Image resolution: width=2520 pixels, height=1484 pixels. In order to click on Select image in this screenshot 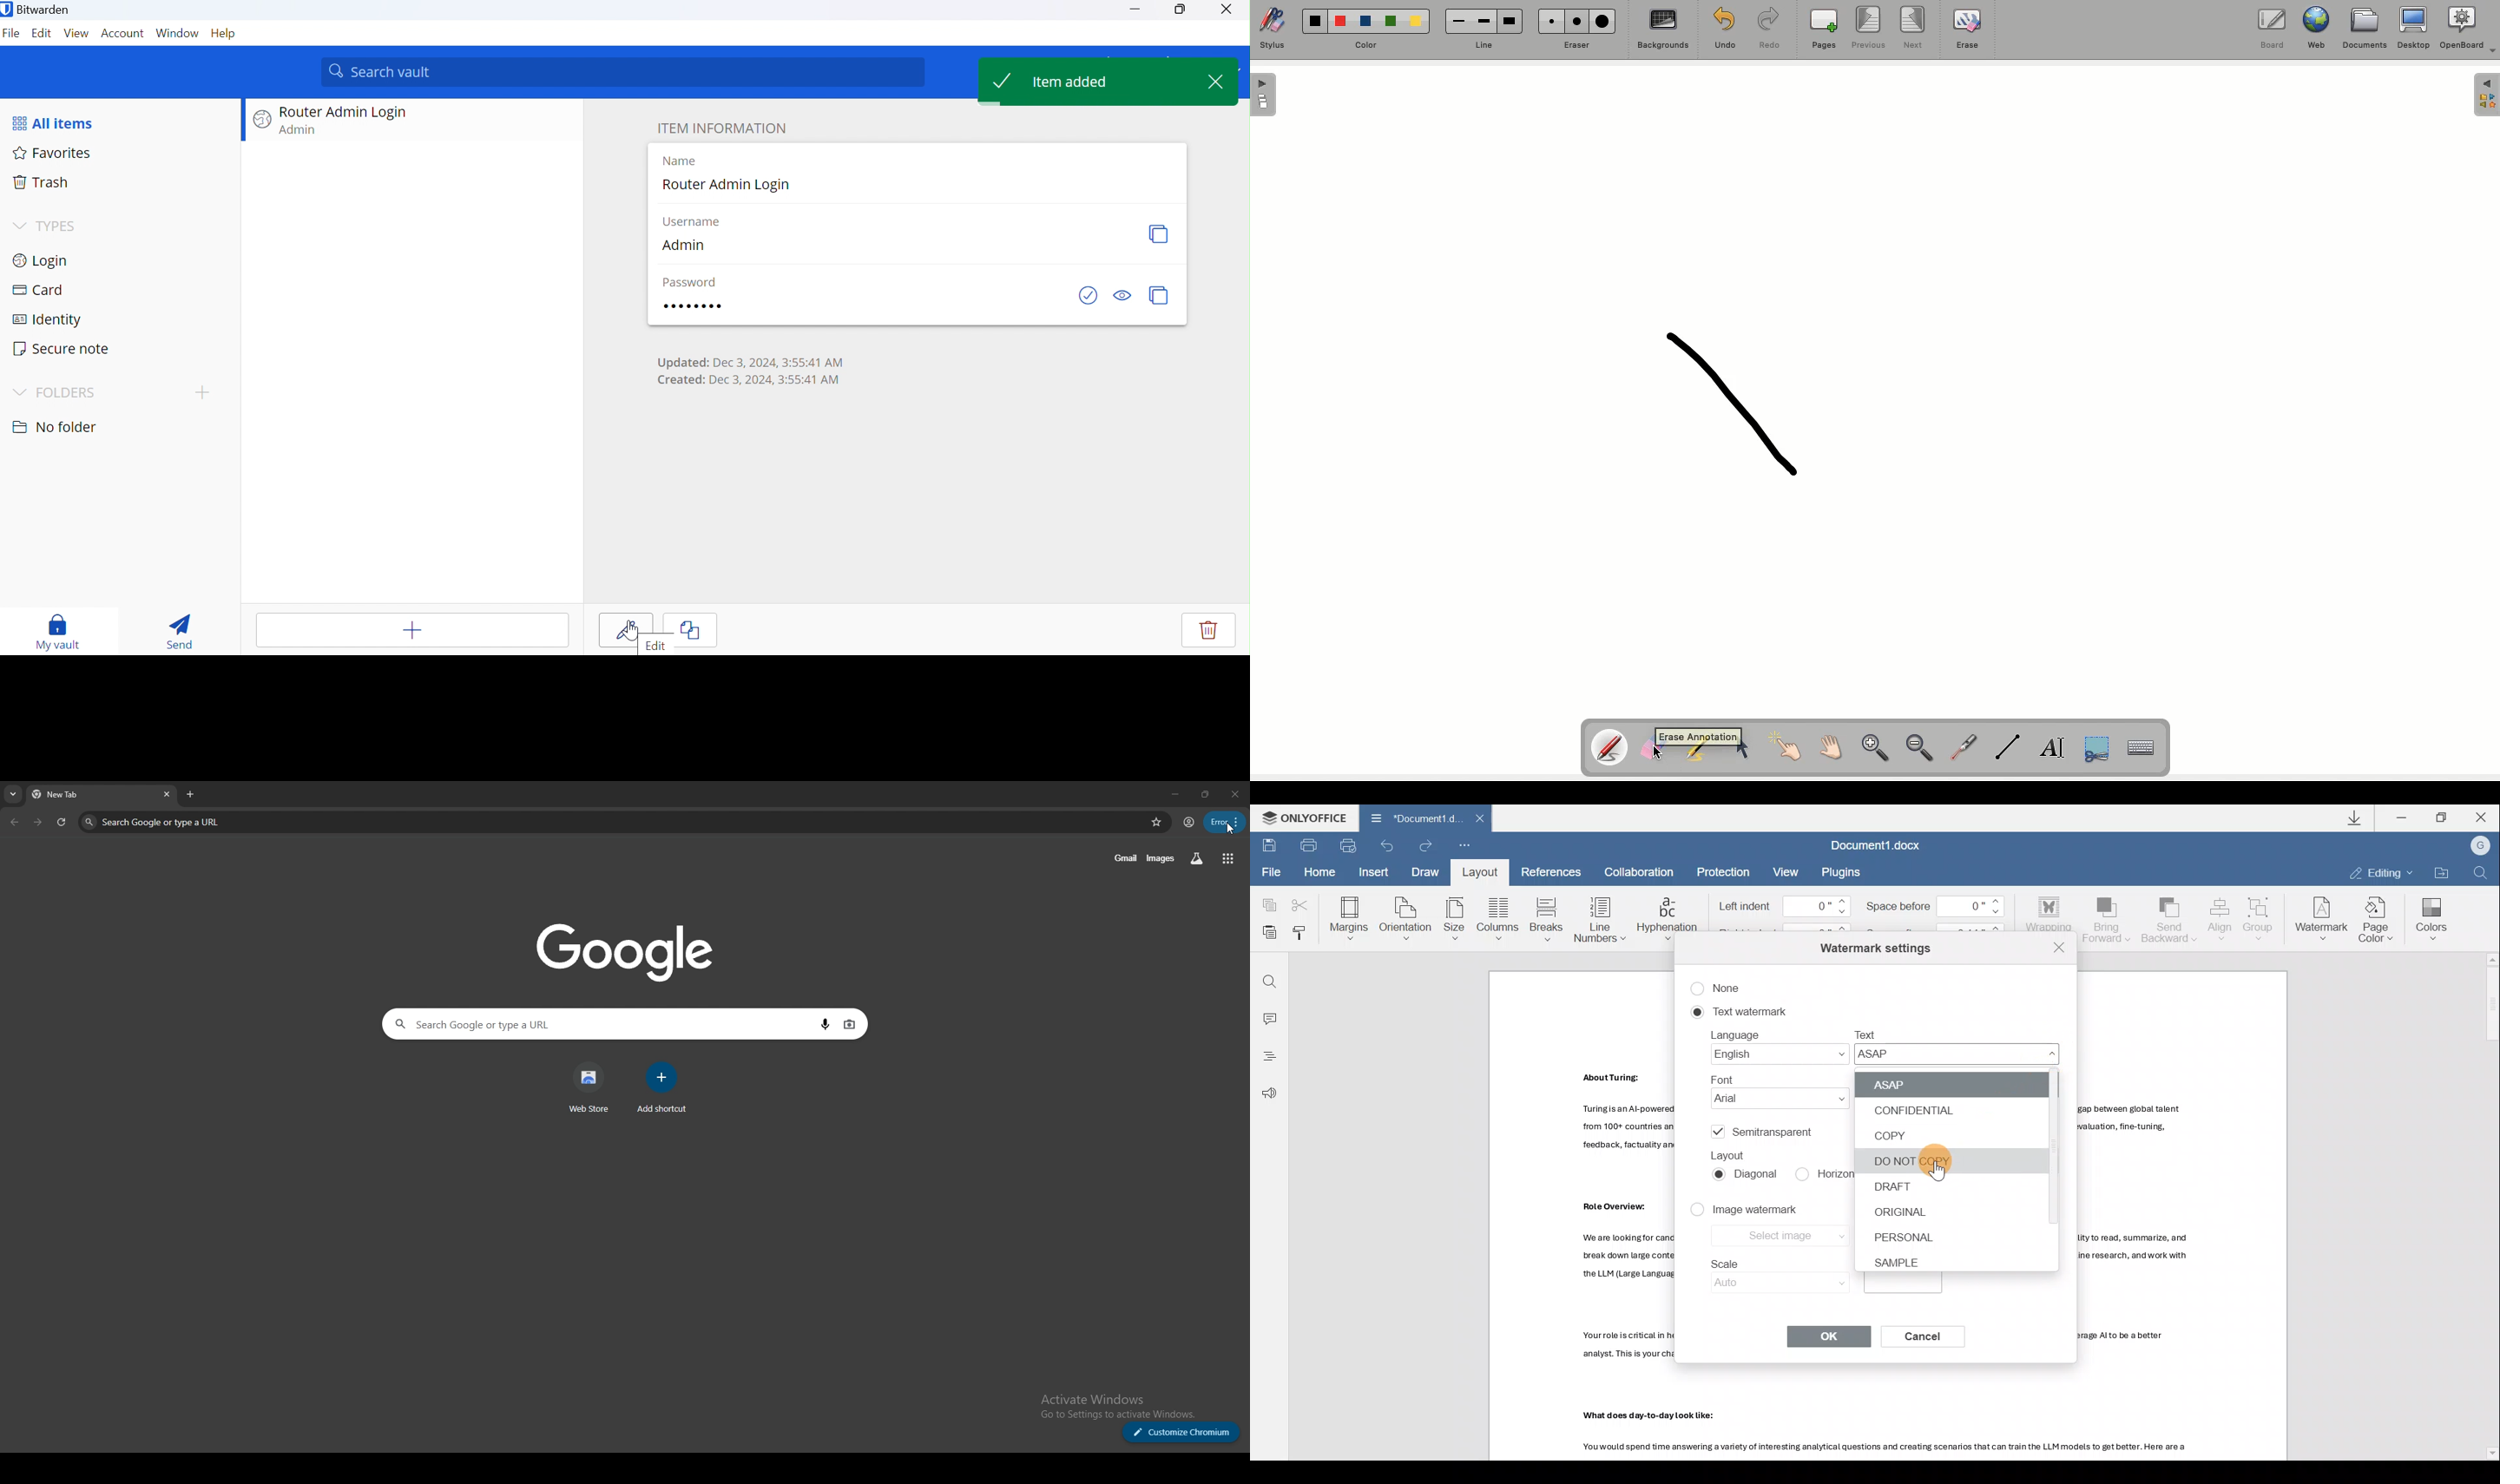, I will do `click(1779, 1237)`.